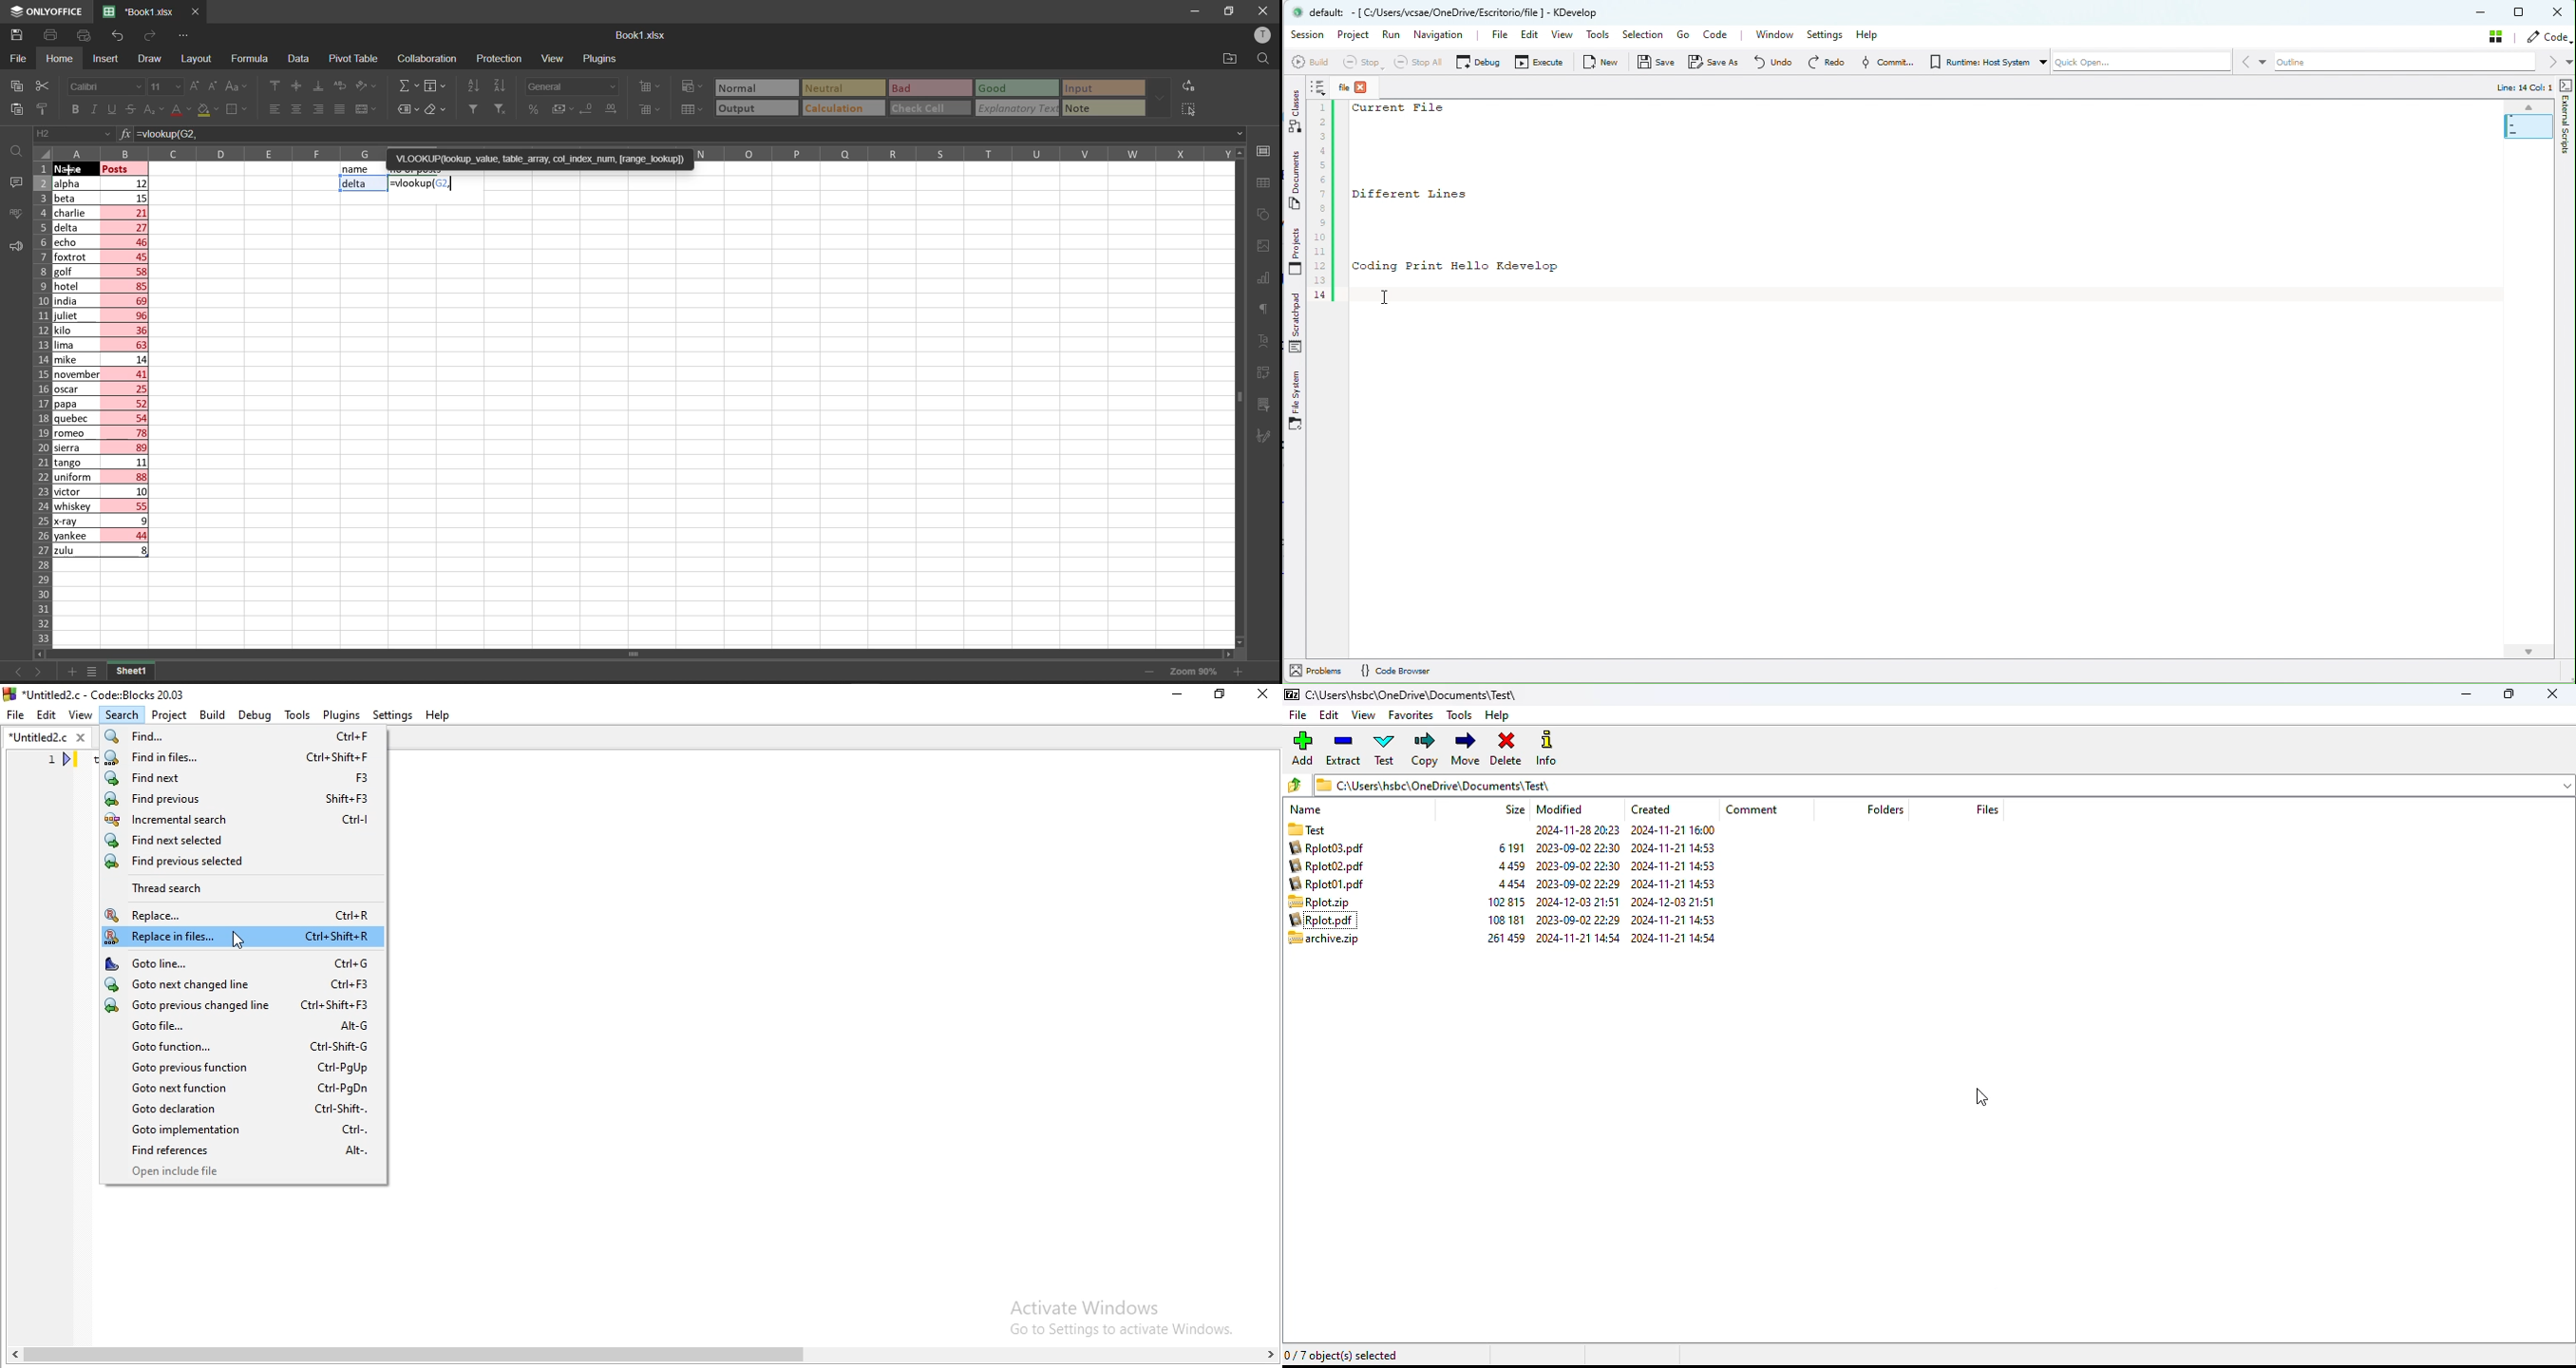 This screenshot has height=1372, width=2576. What do you see at coordinates (841, 108) in the screenshot?
I see `calculation` at bounding box center [841, 108].